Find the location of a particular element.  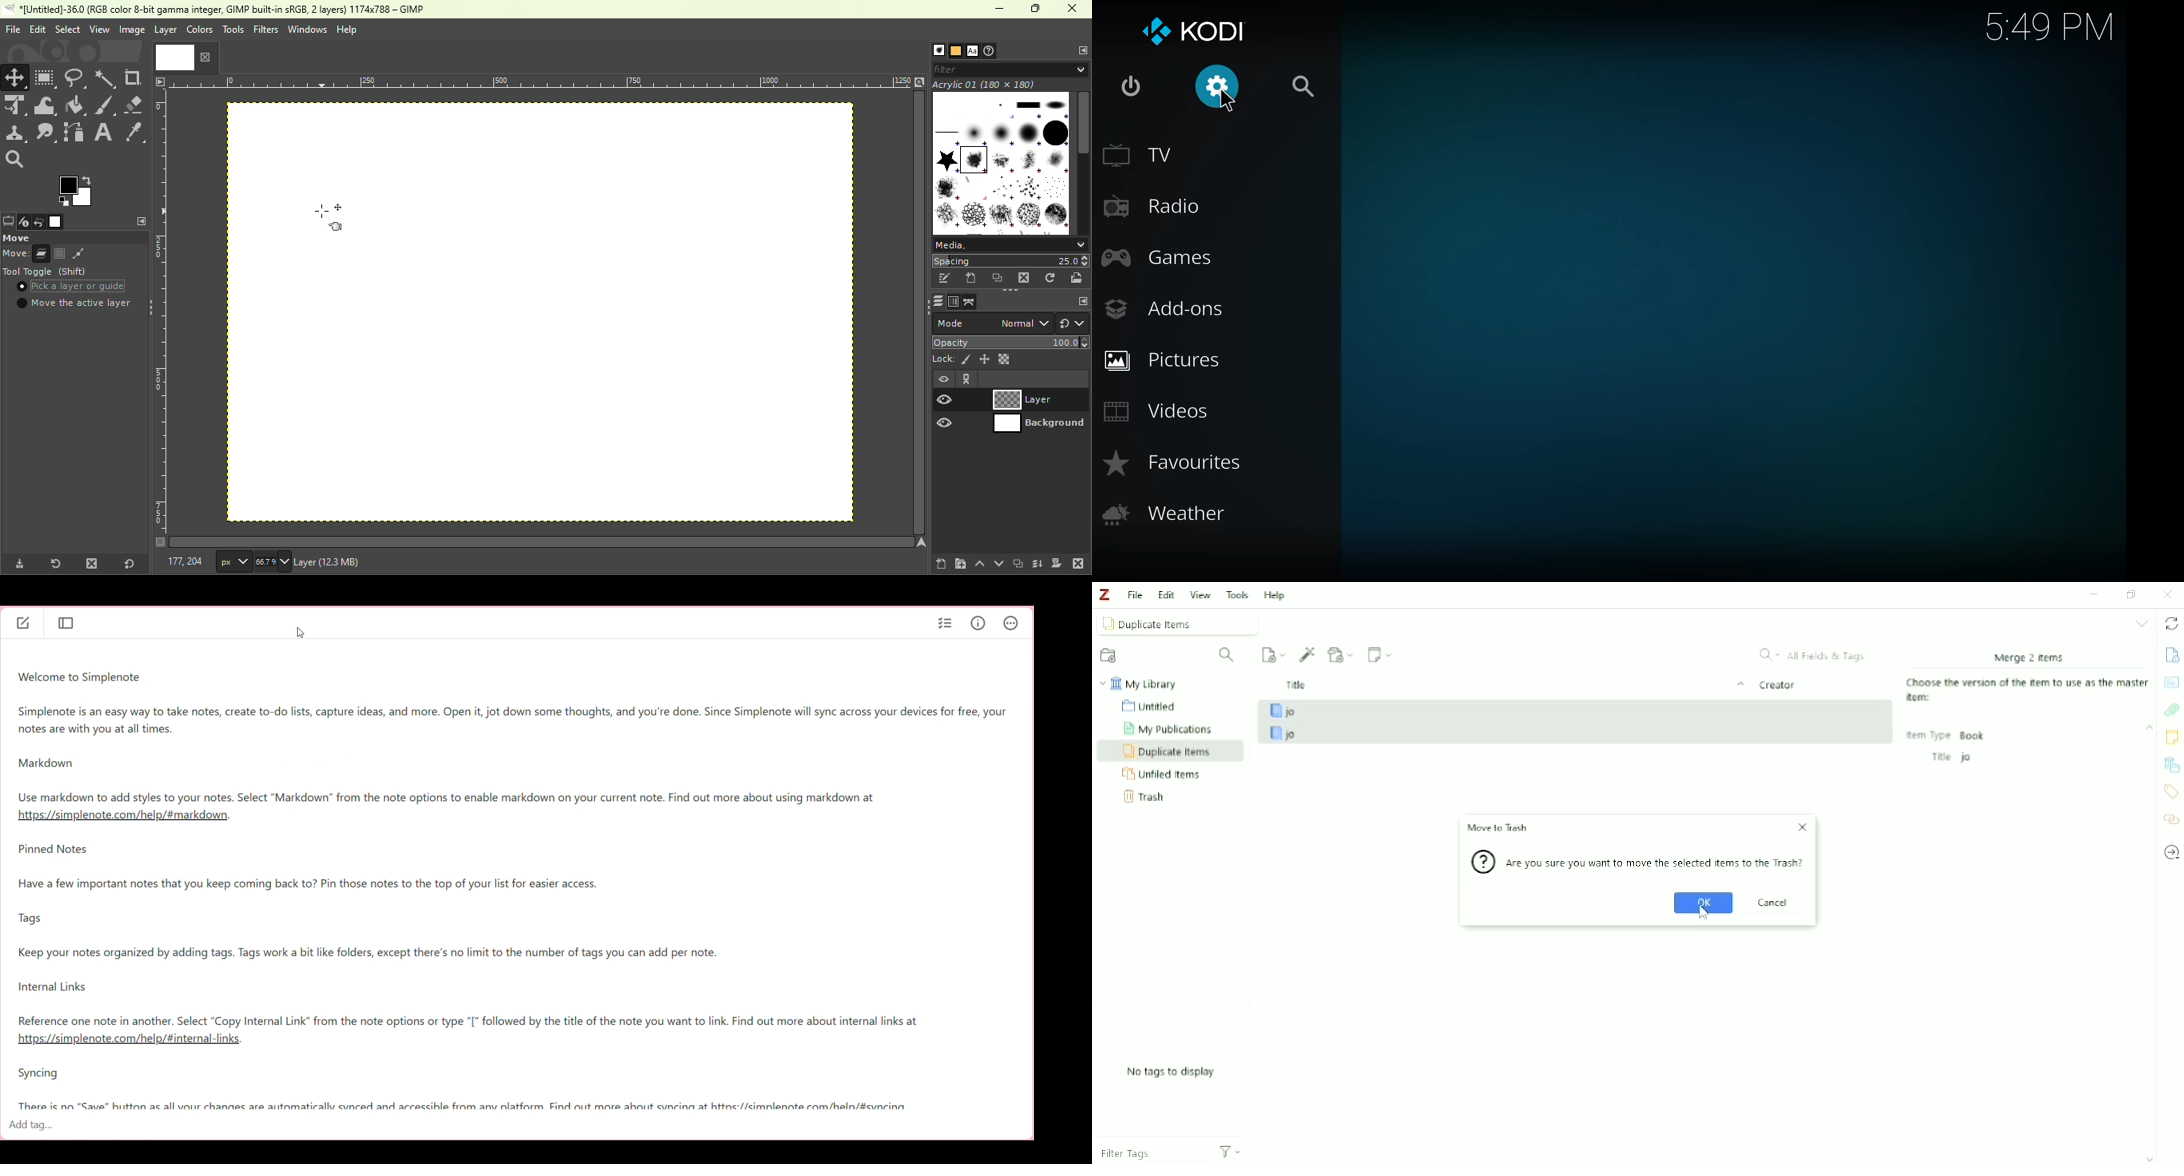

Logo is located at coordinates (1106, 595).